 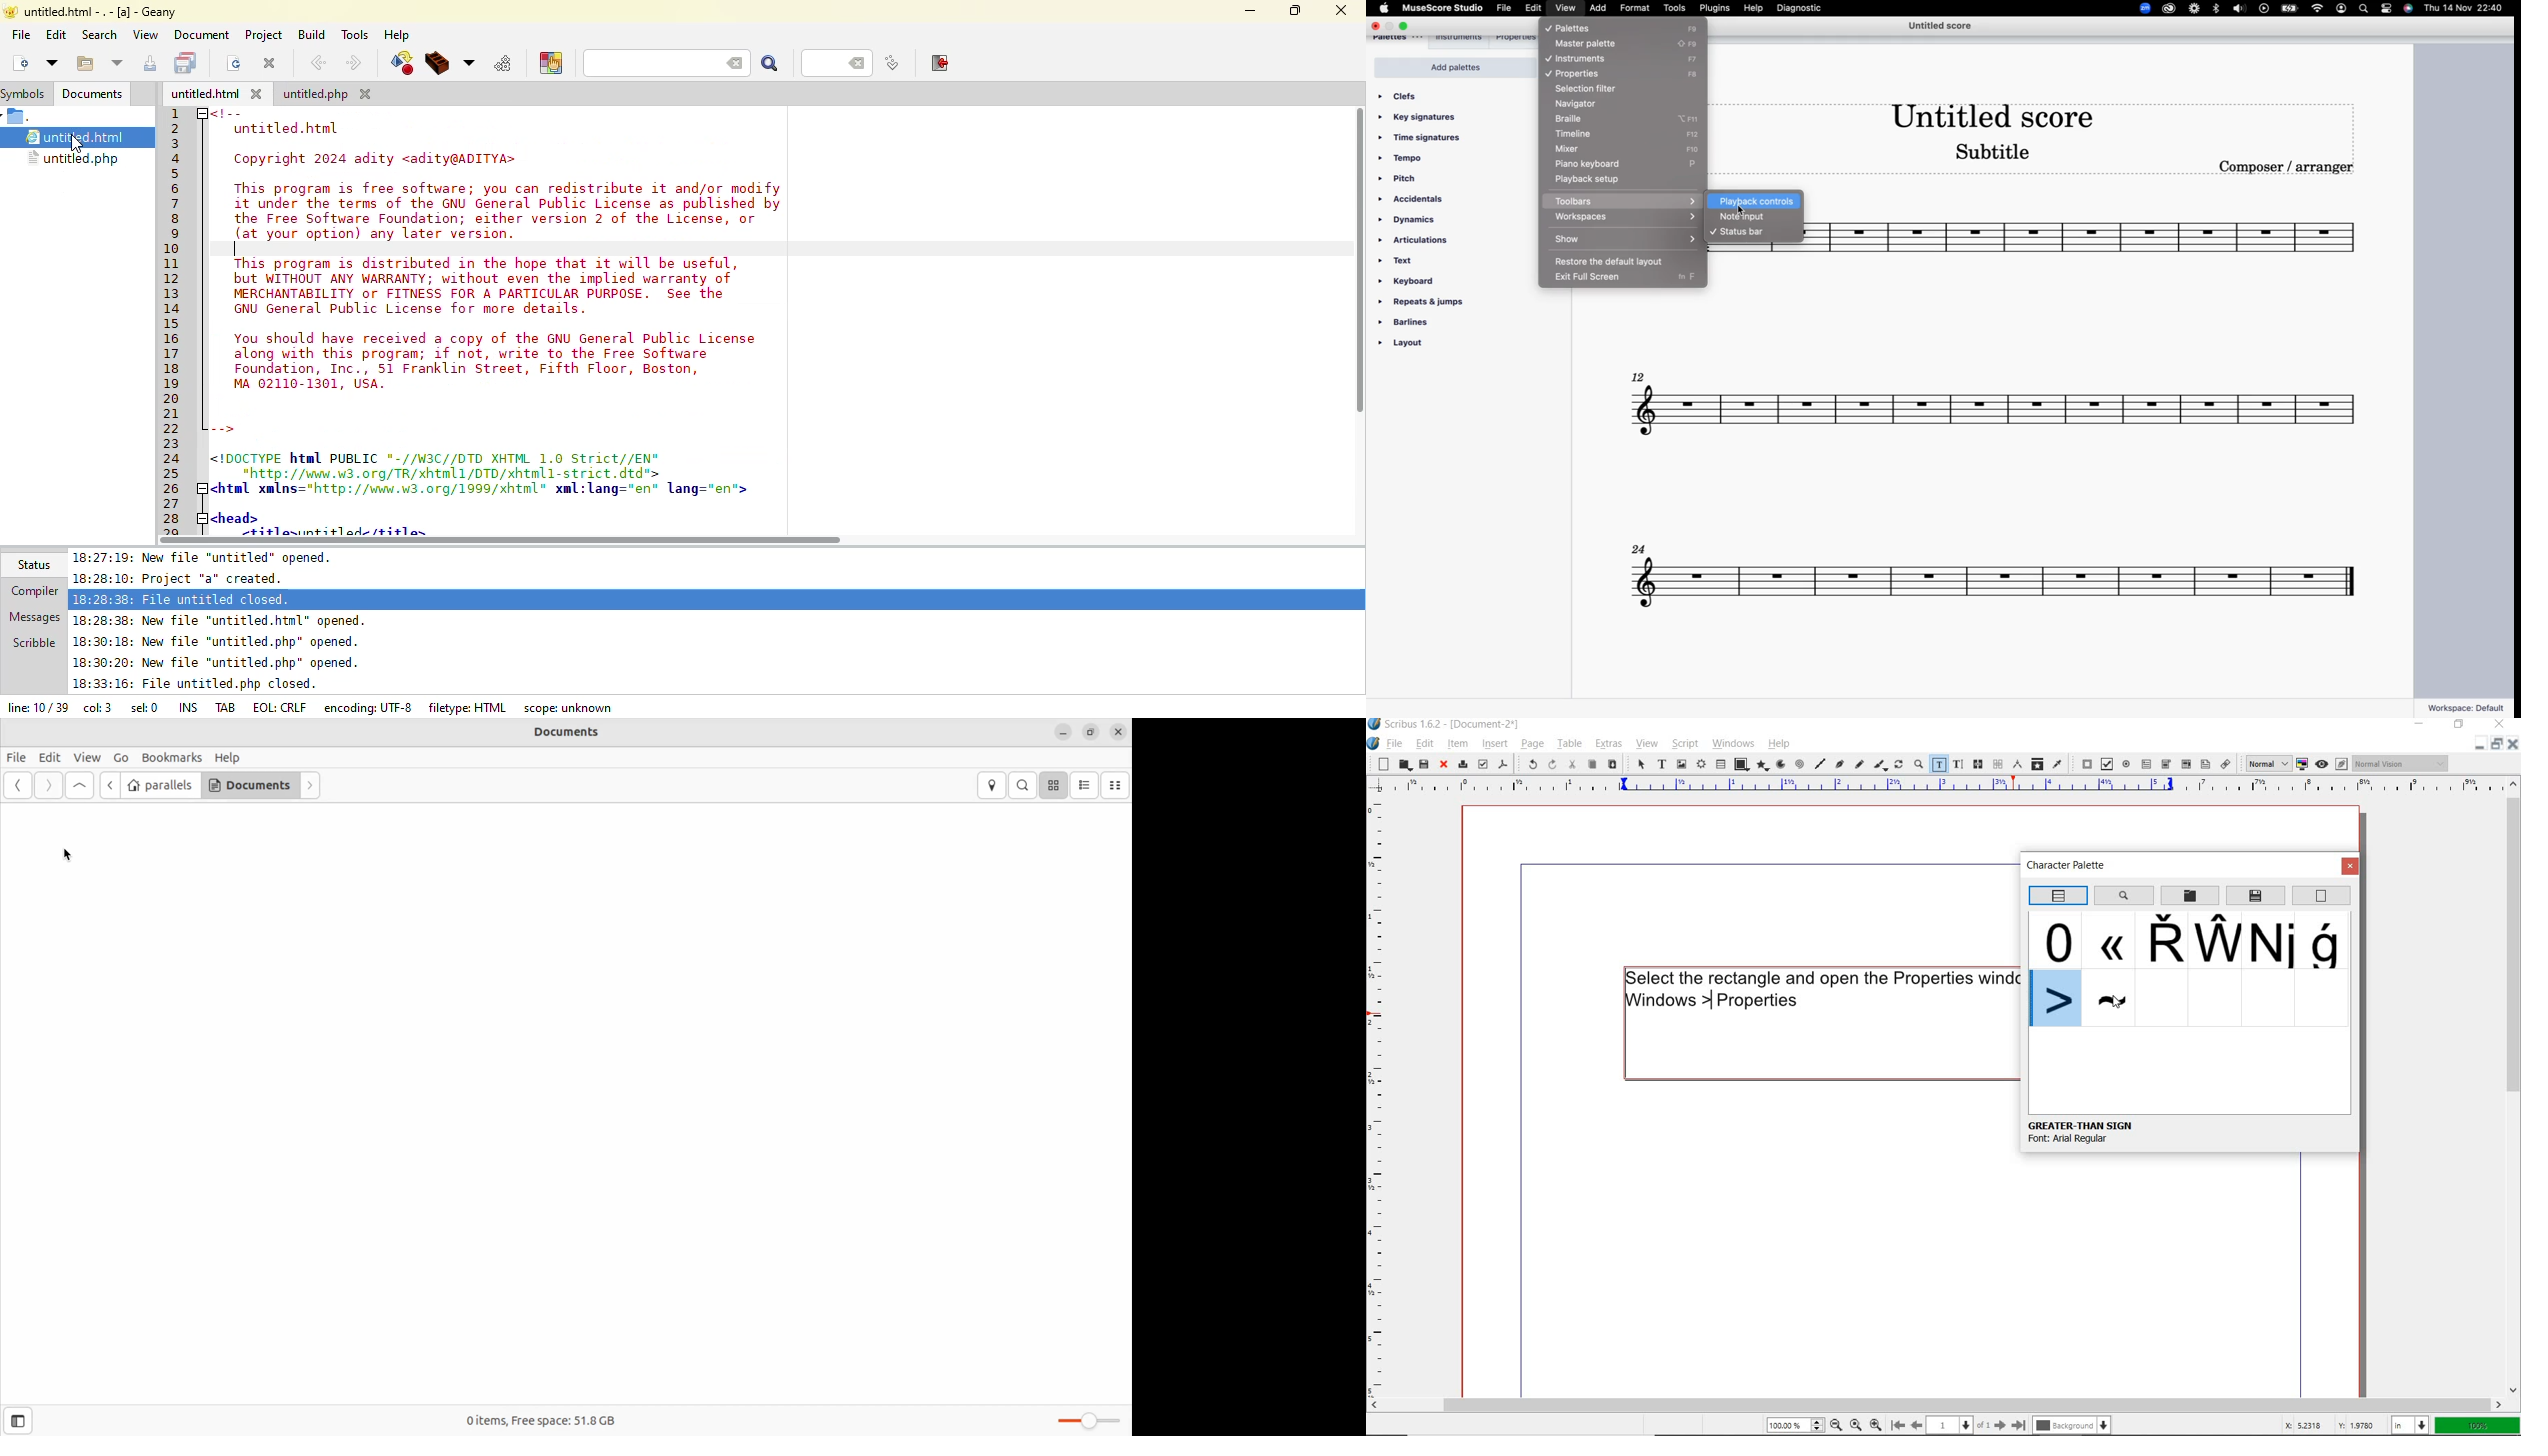 What do you see at coordinates (1396, 743) in the screenshot?
I see `file` at bounding box center [1396, 743].